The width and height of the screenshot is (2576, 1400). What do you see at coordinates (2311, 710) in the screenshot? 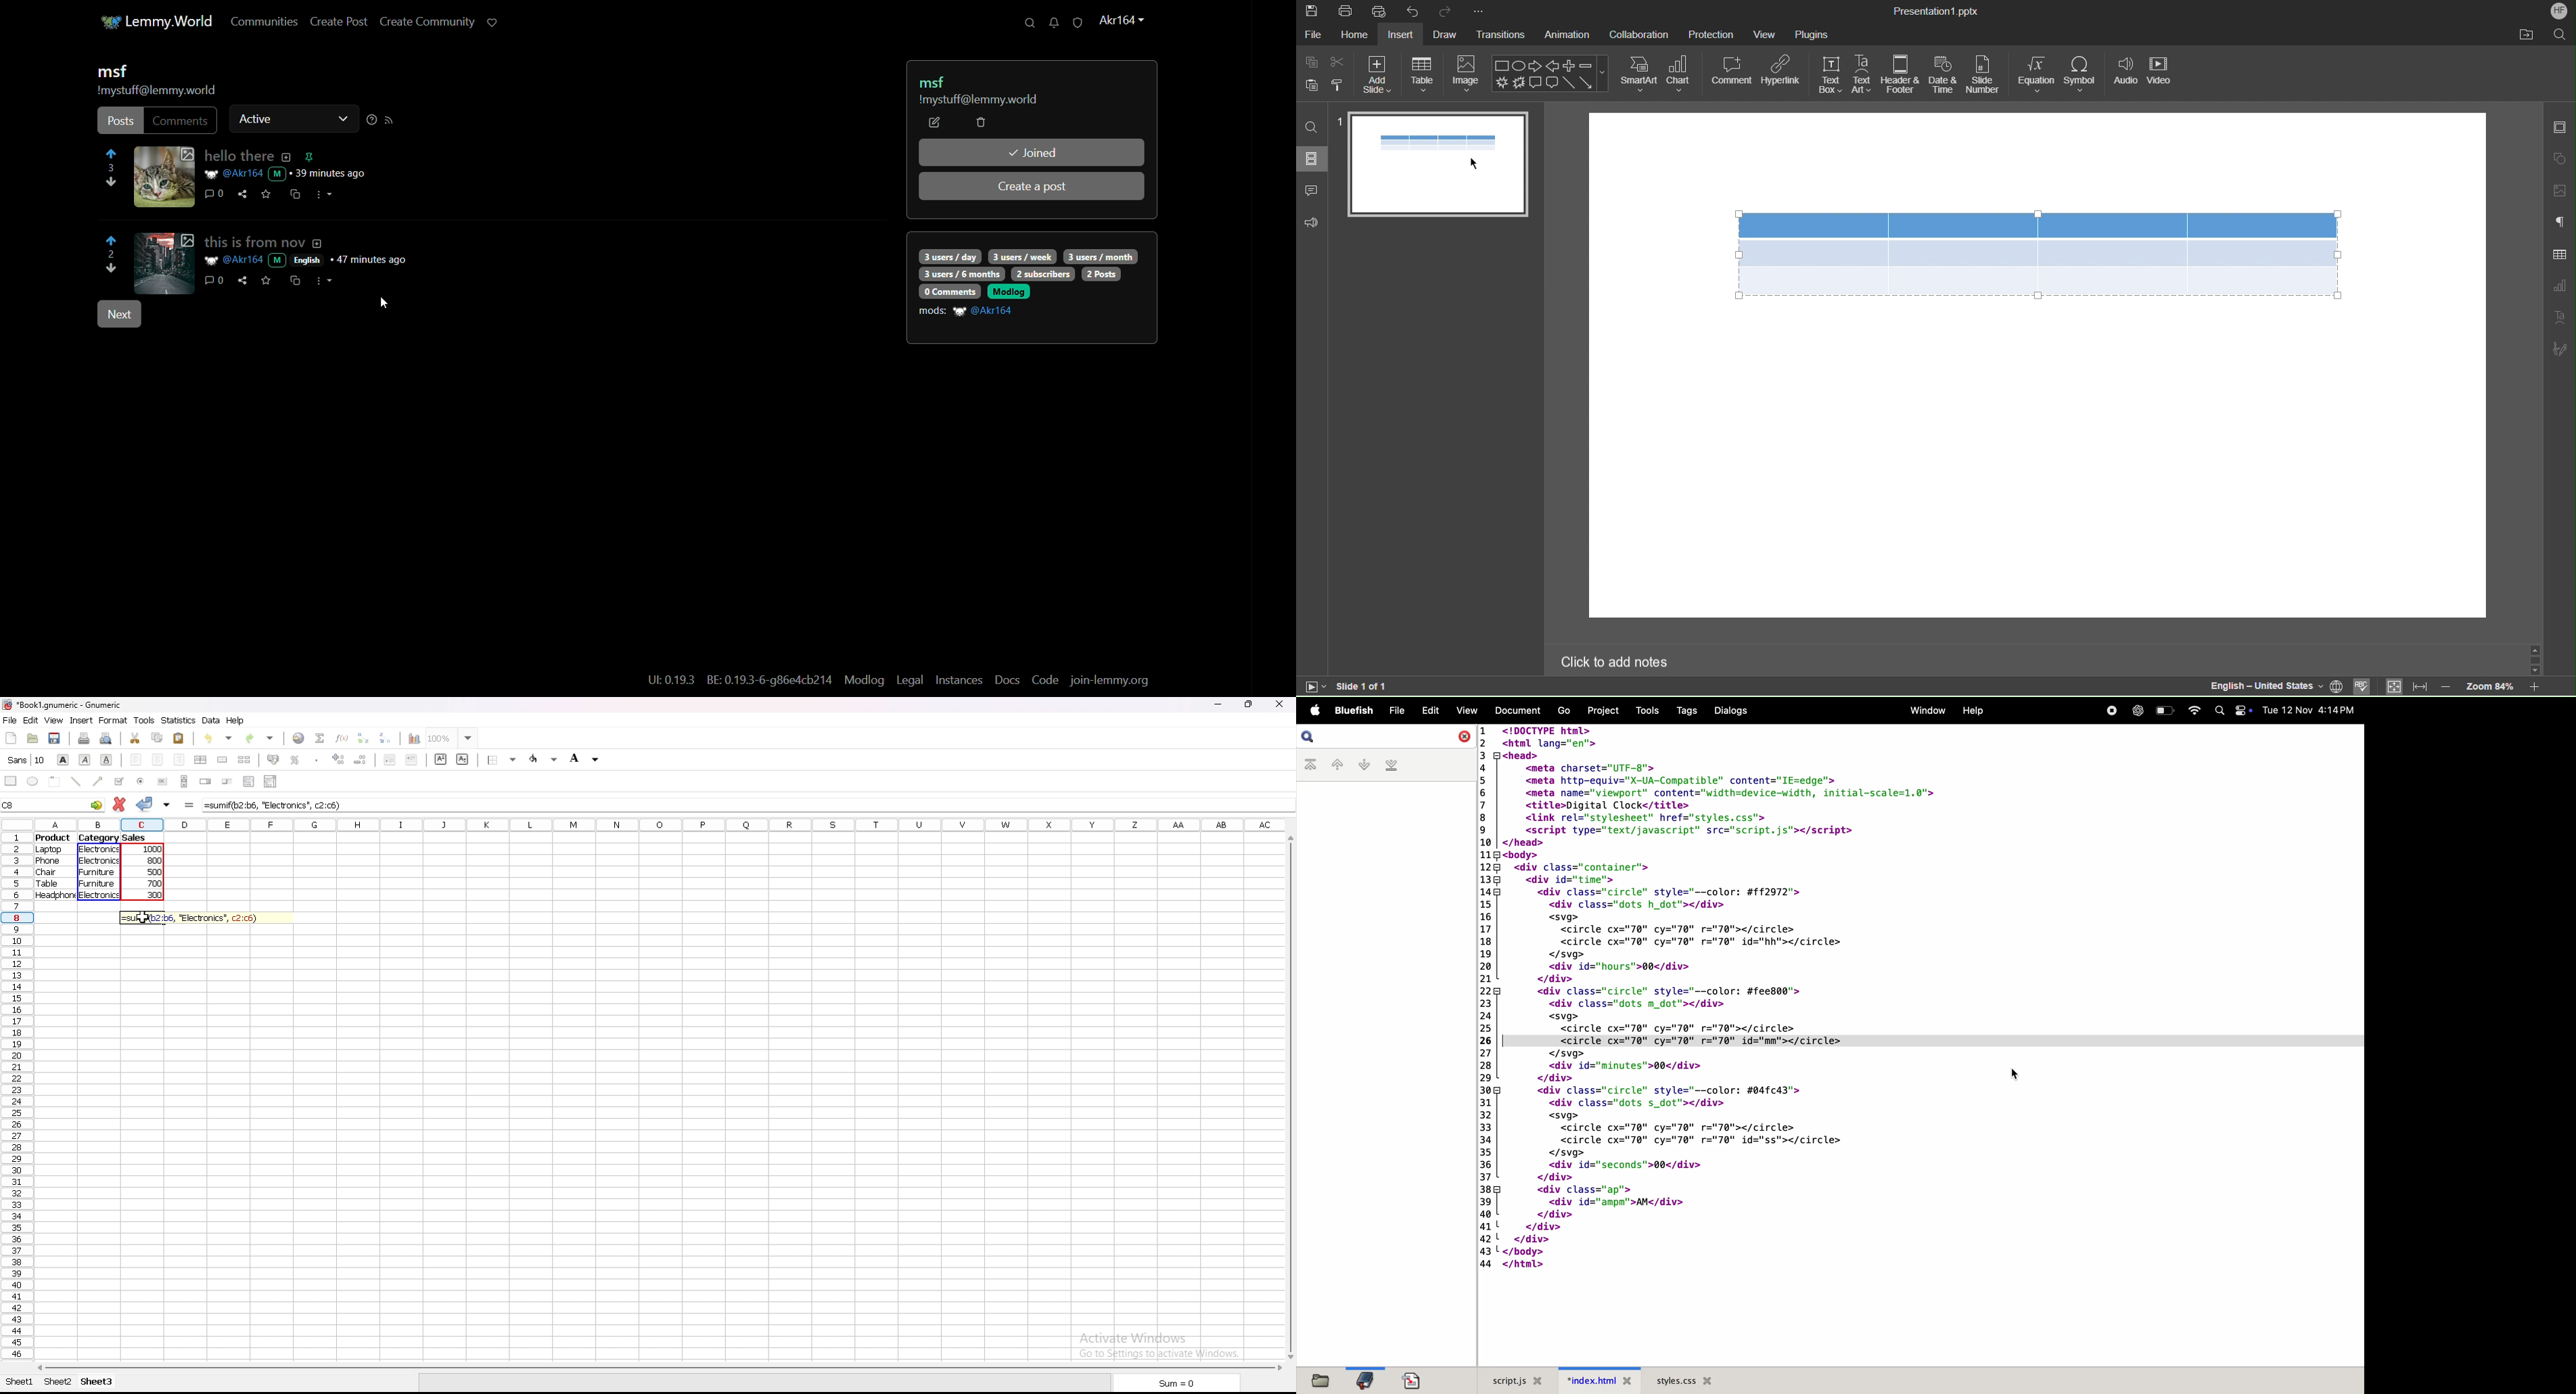
I see `date and time` at bounding box center [2311, 710].